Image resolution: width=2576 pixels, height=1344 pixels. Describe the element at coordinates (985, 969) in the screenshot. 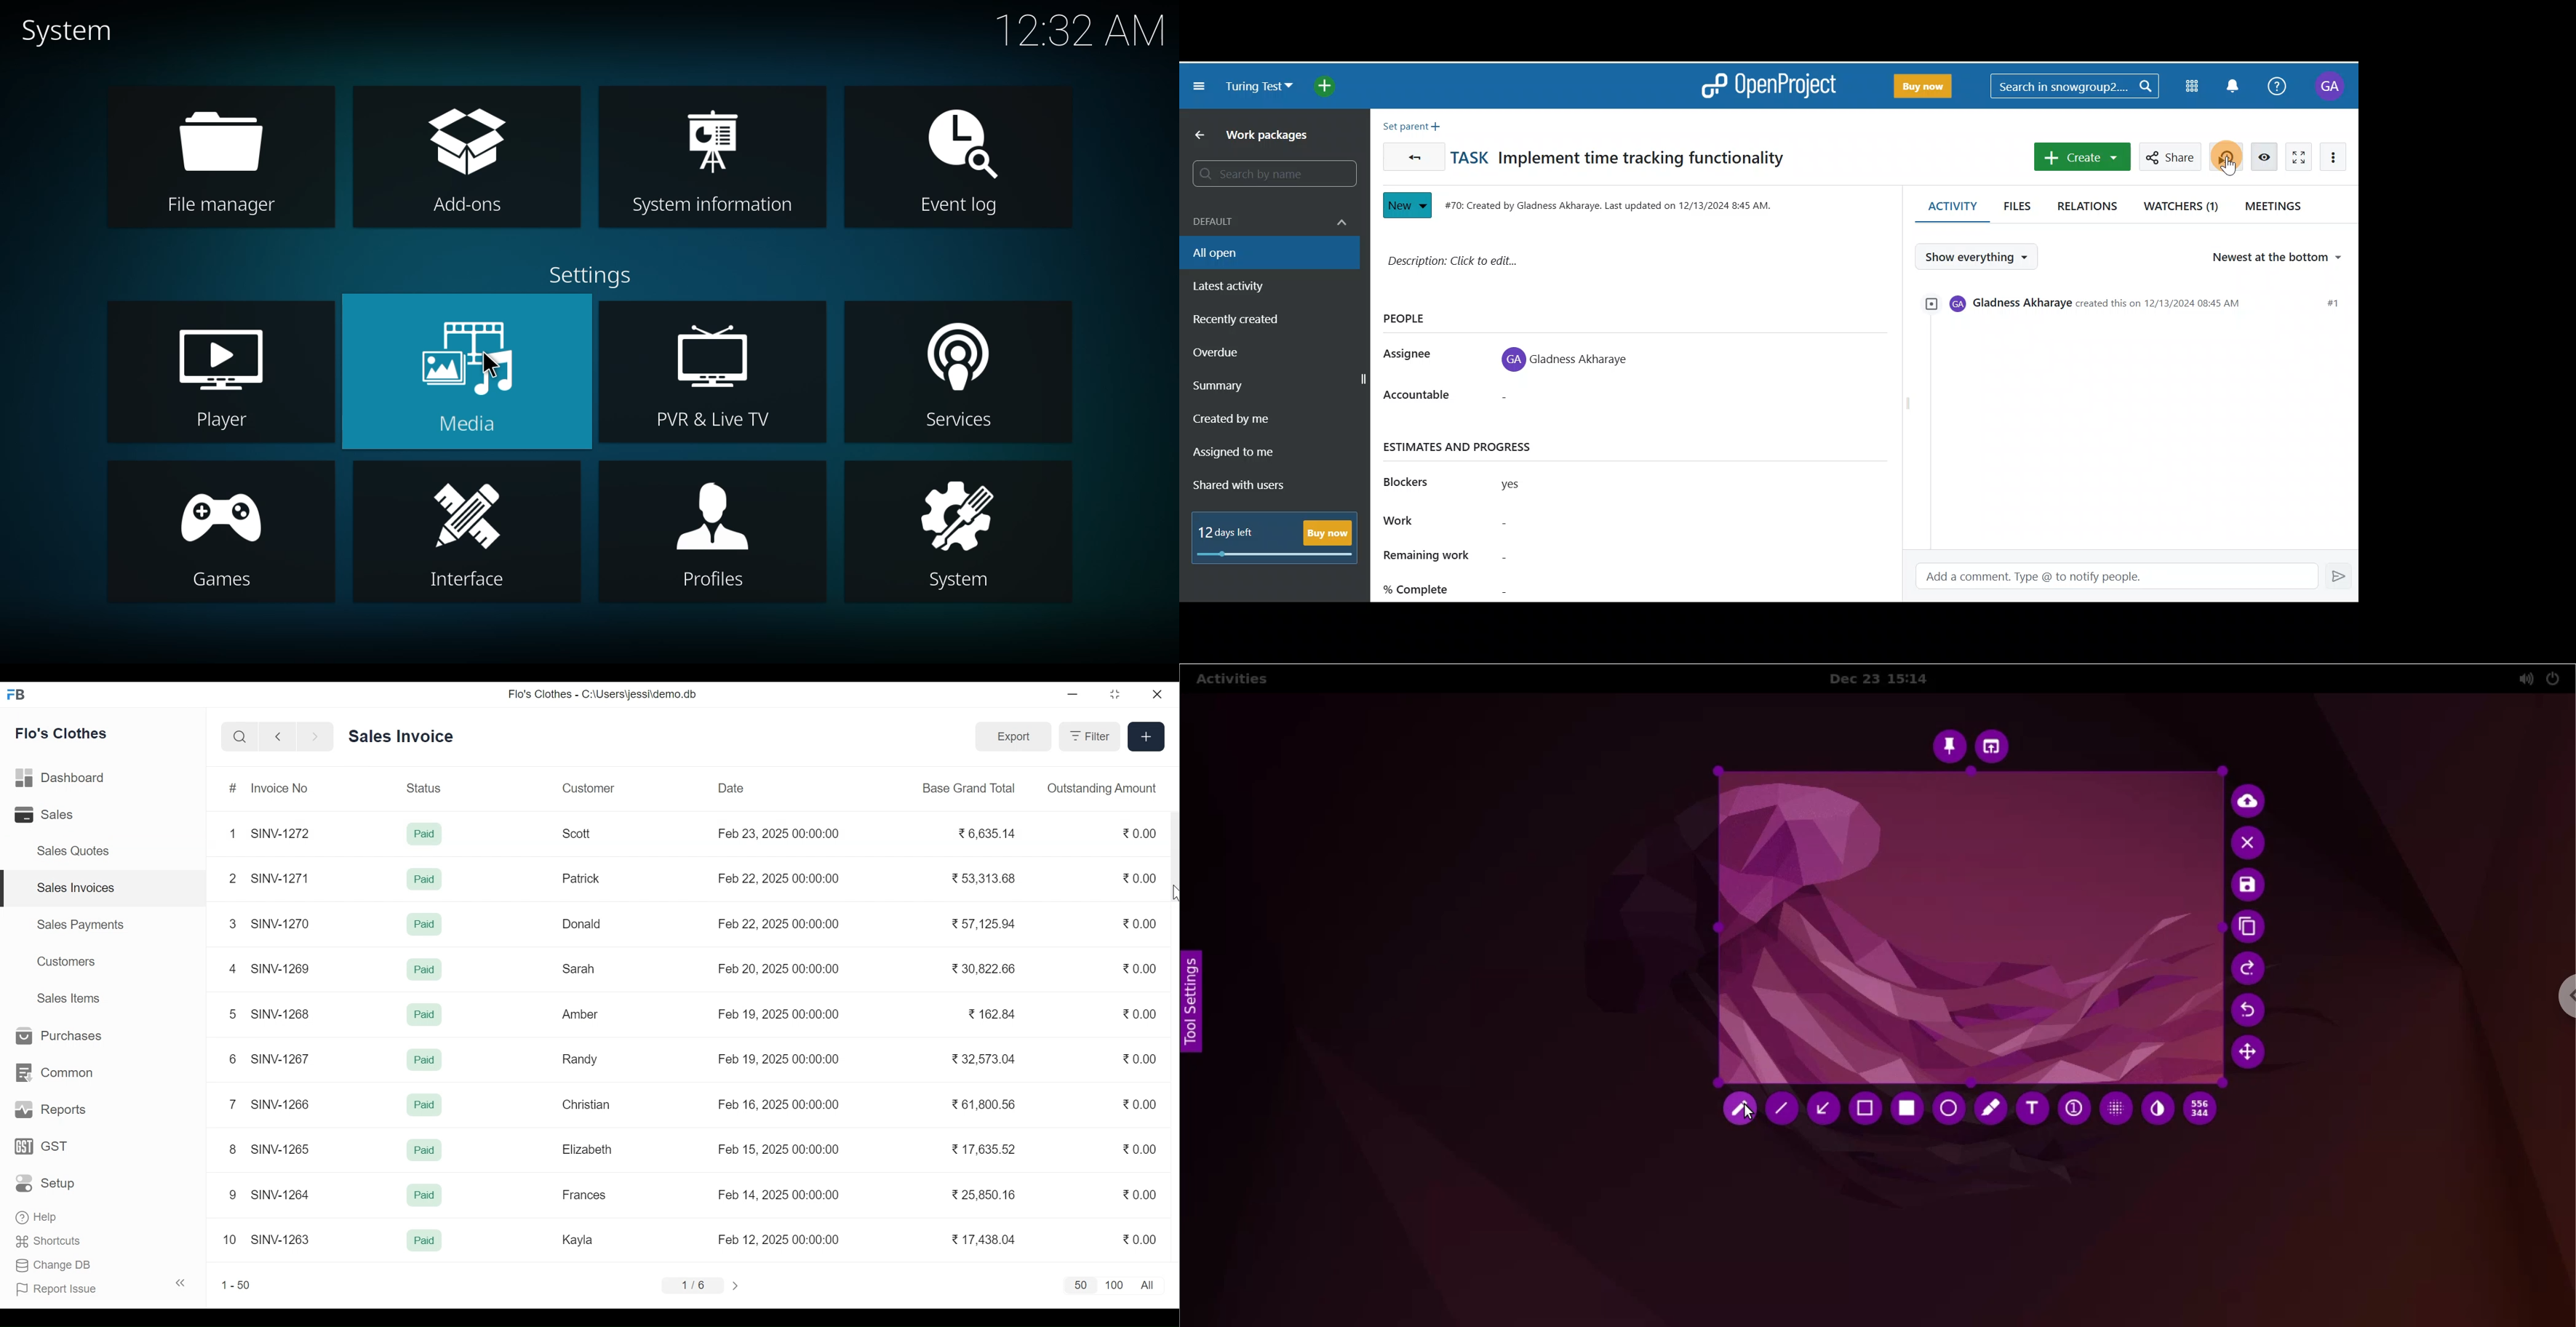

I see `30,822.66` at that location.